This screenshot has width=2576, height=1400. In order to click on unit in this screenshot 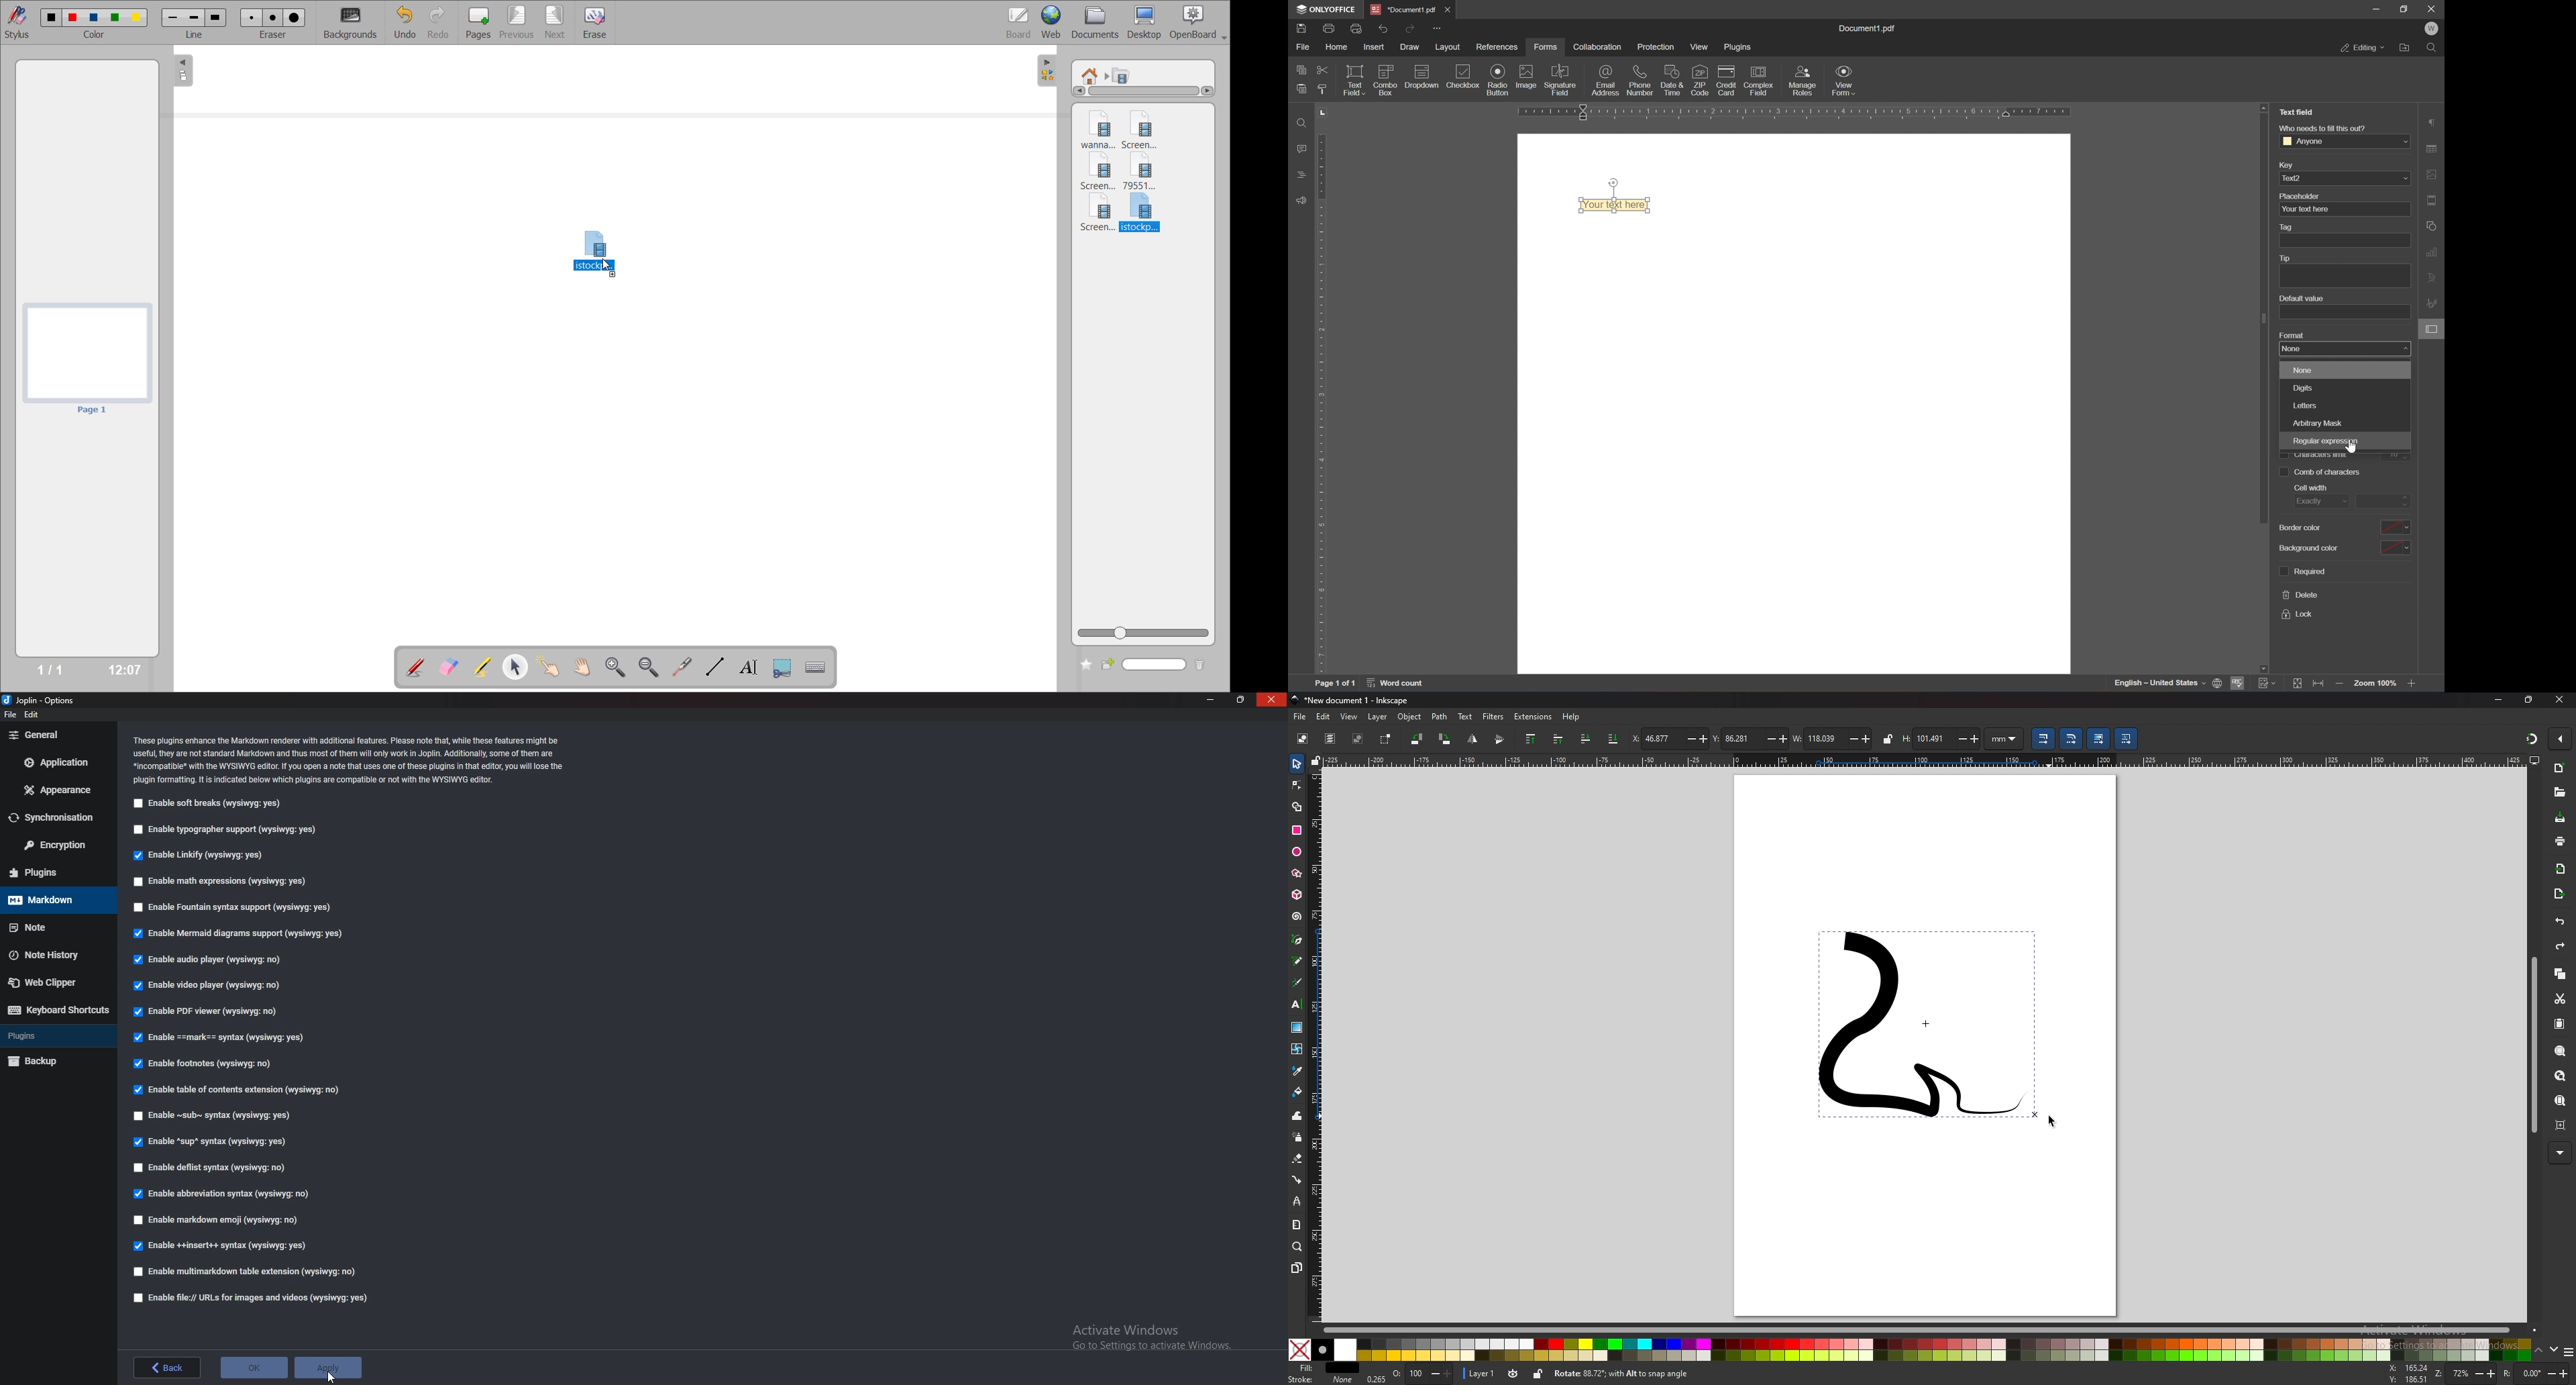, I will do `click(2004, 739)`.